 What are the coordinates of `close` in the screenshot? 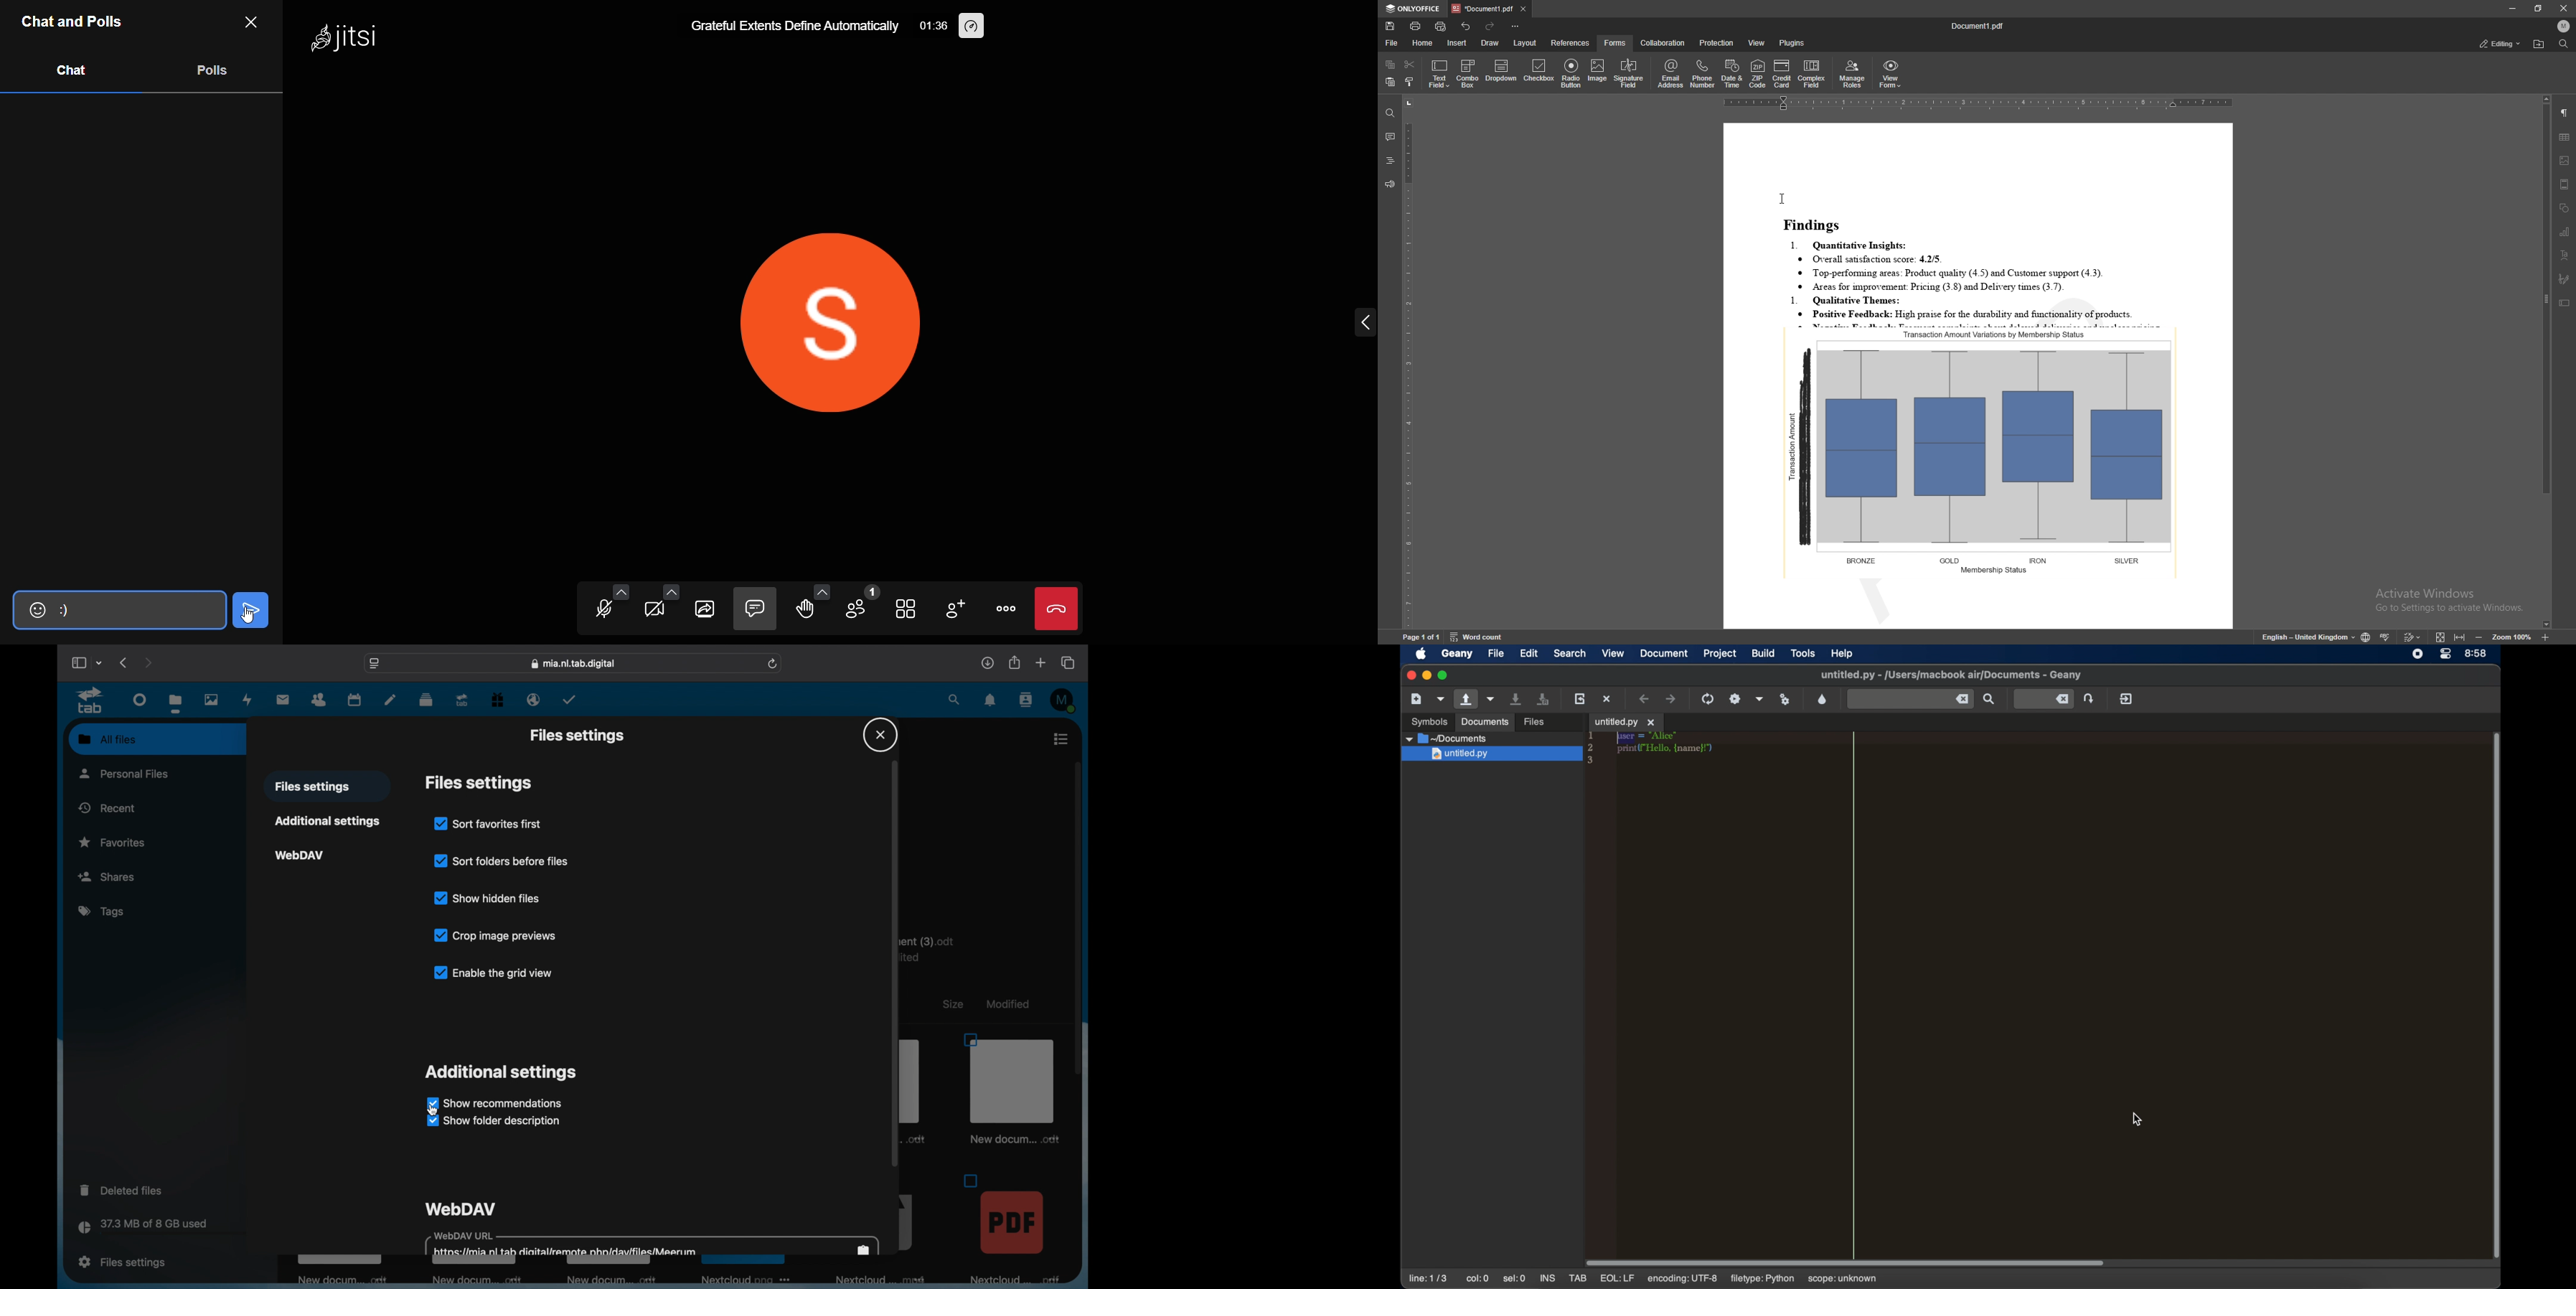 It's located at (881, 733).